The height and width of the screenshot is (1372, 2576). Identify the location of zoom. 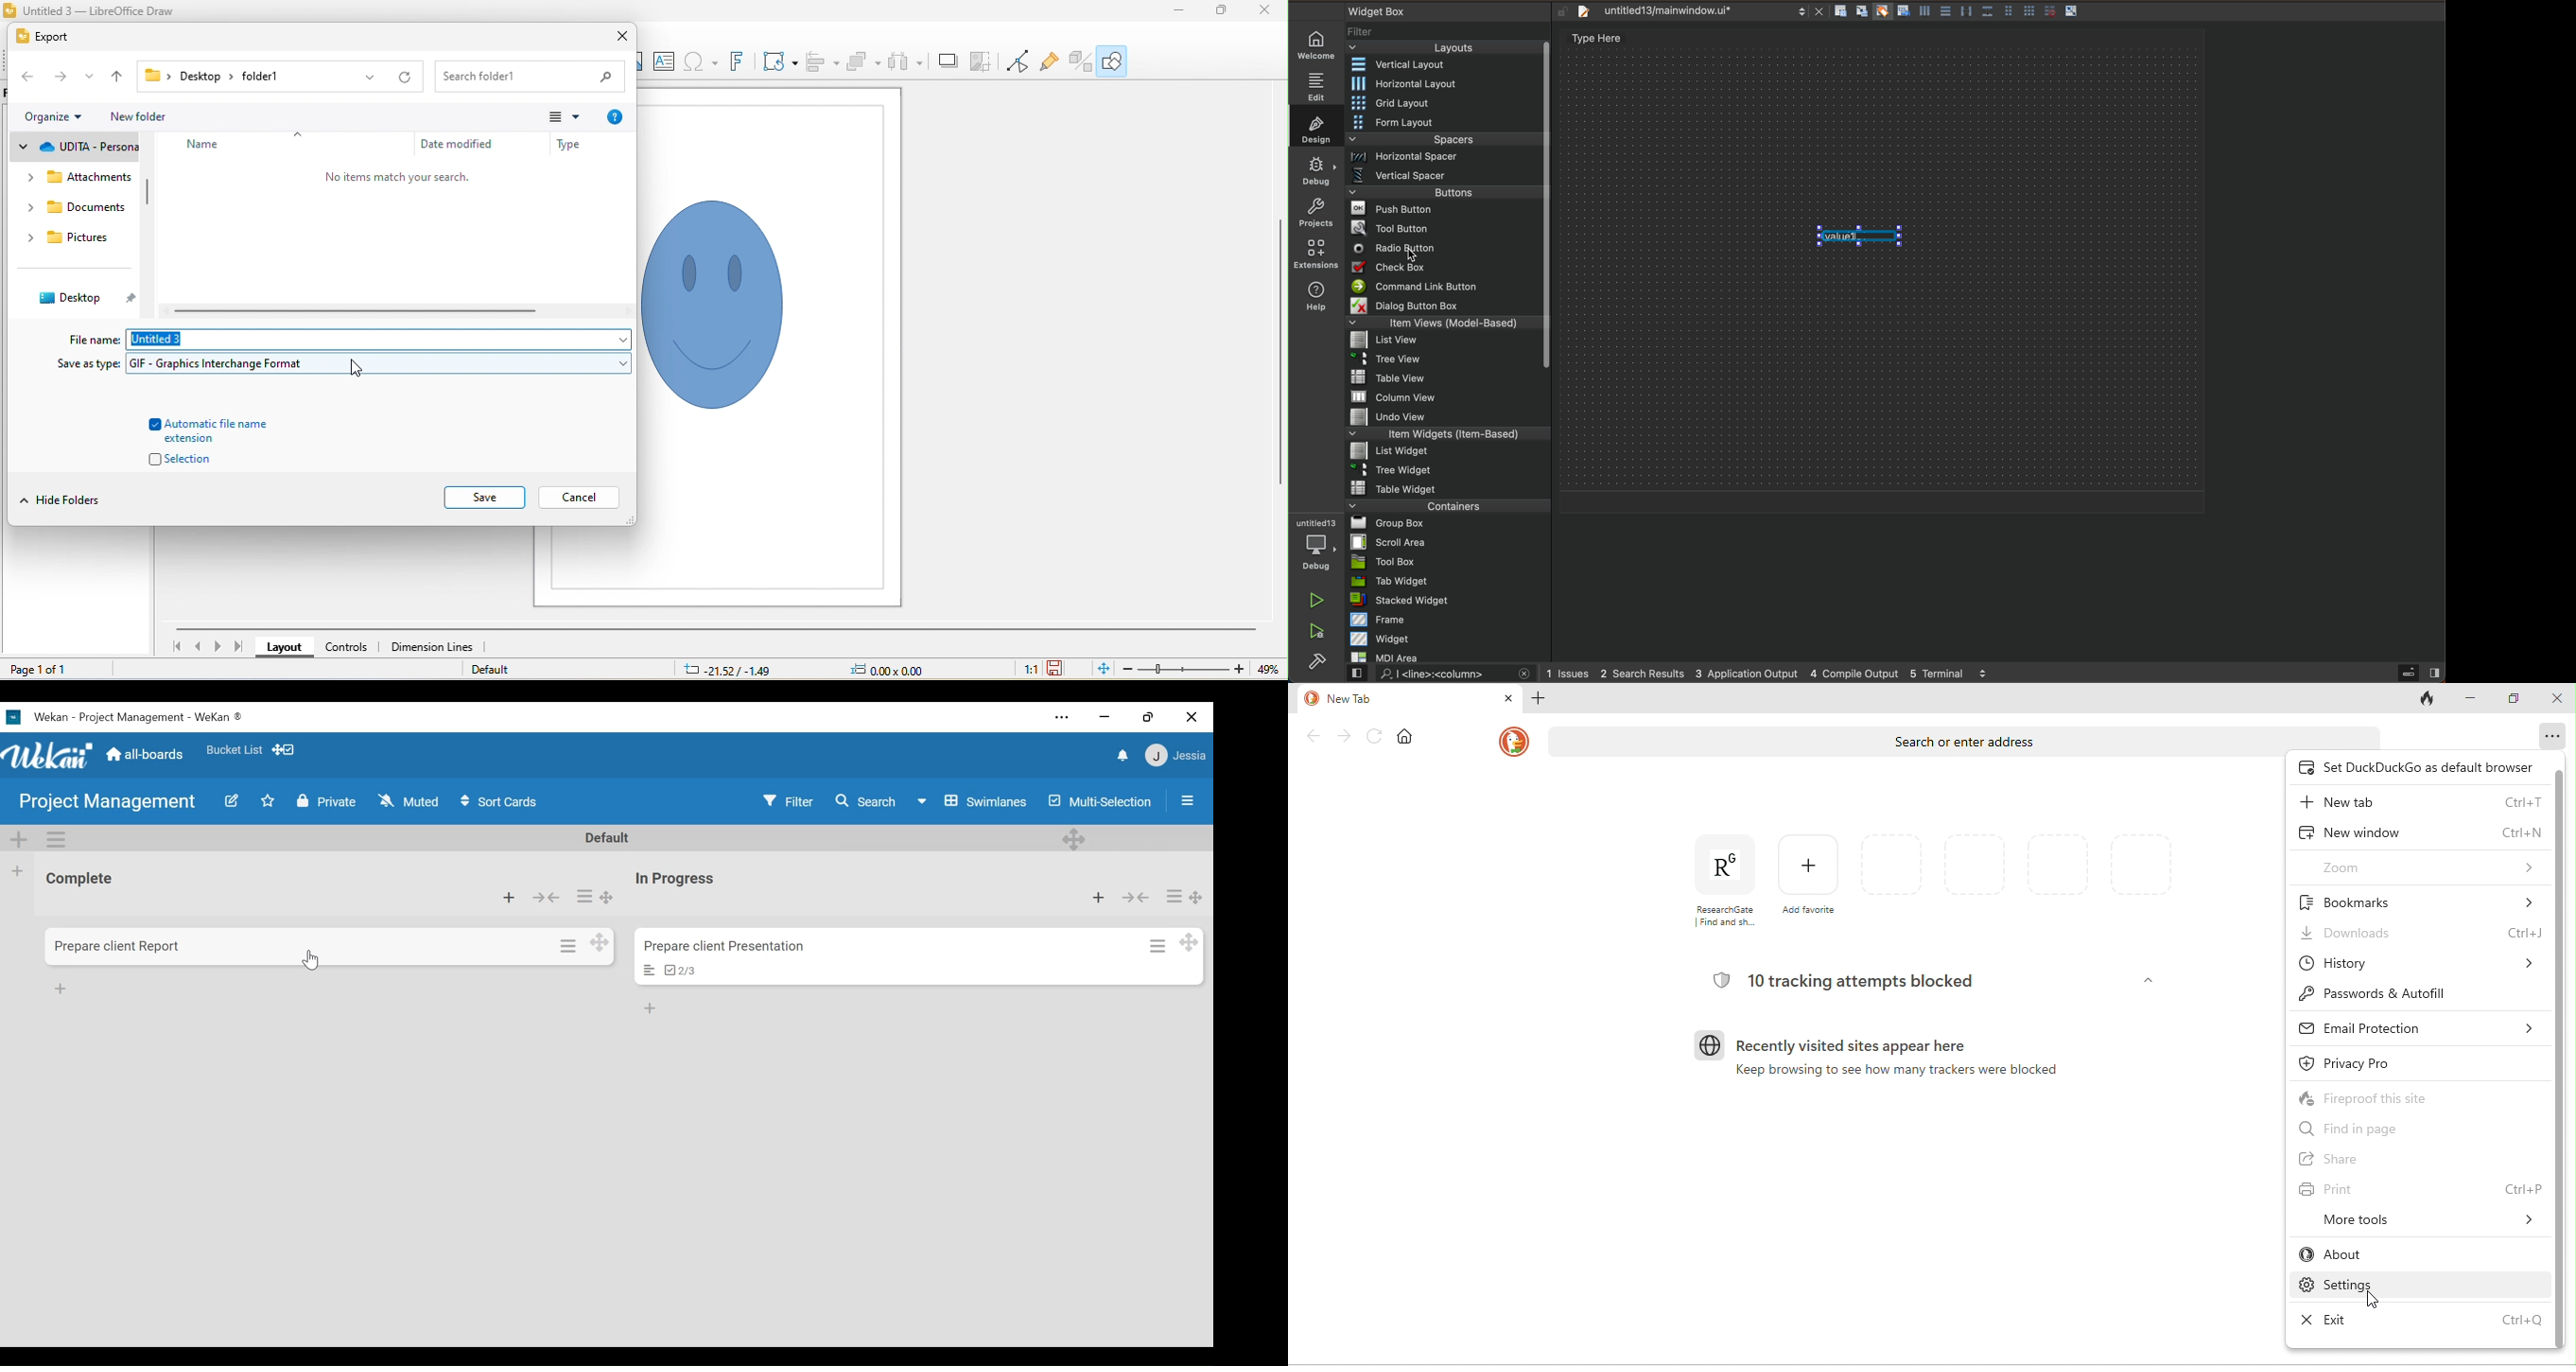
(1201, 669).